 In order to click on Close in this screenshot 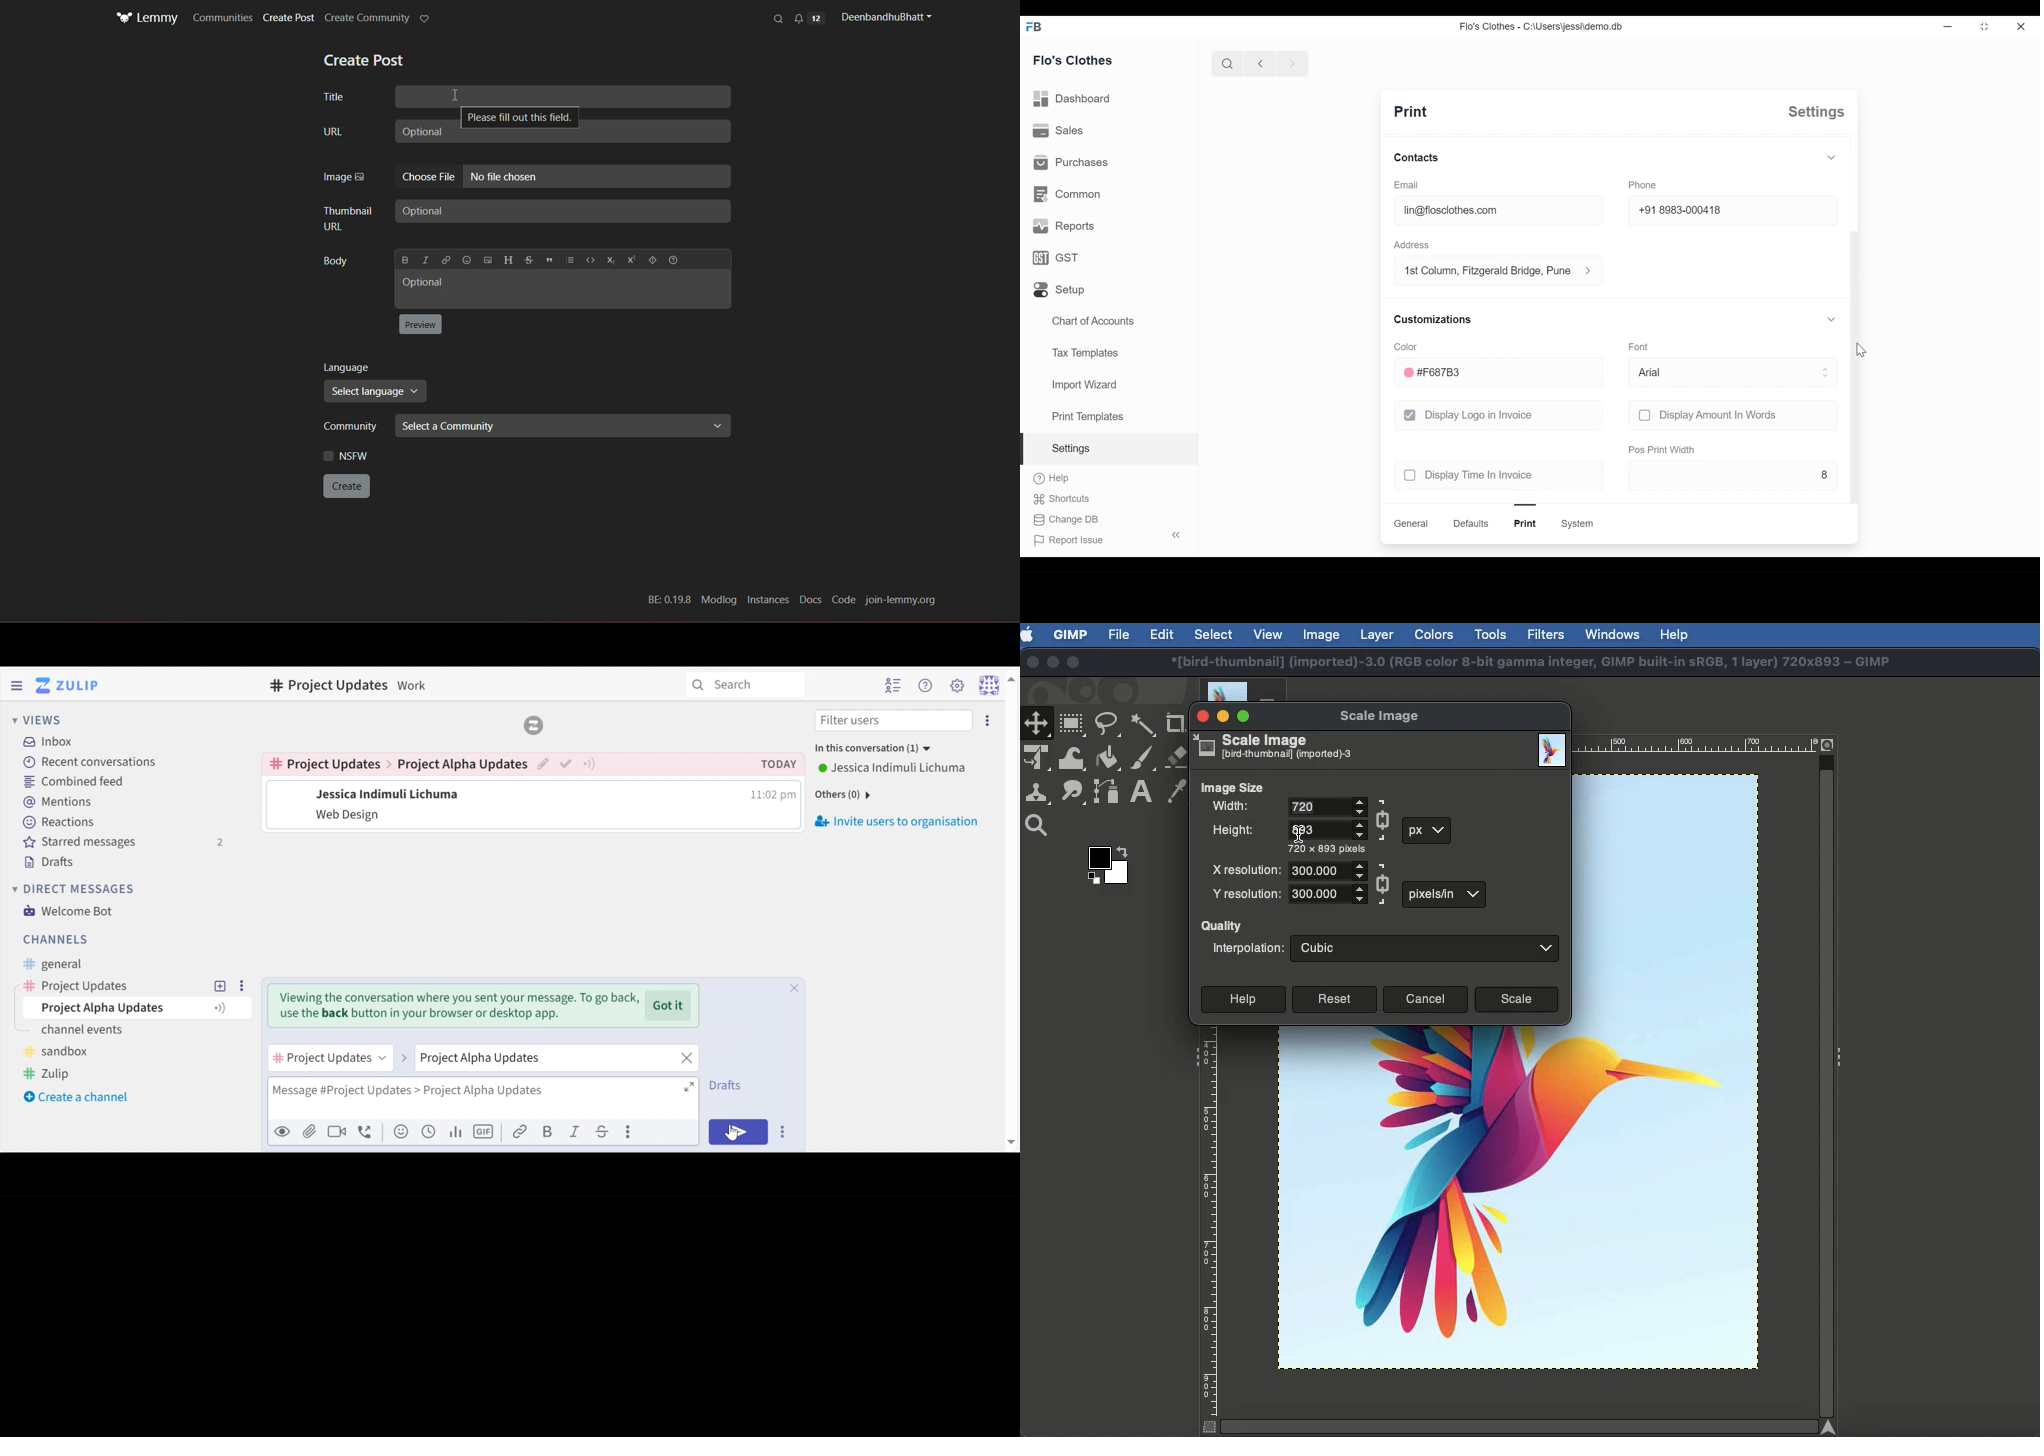, I will do `click(794, 1049)`.